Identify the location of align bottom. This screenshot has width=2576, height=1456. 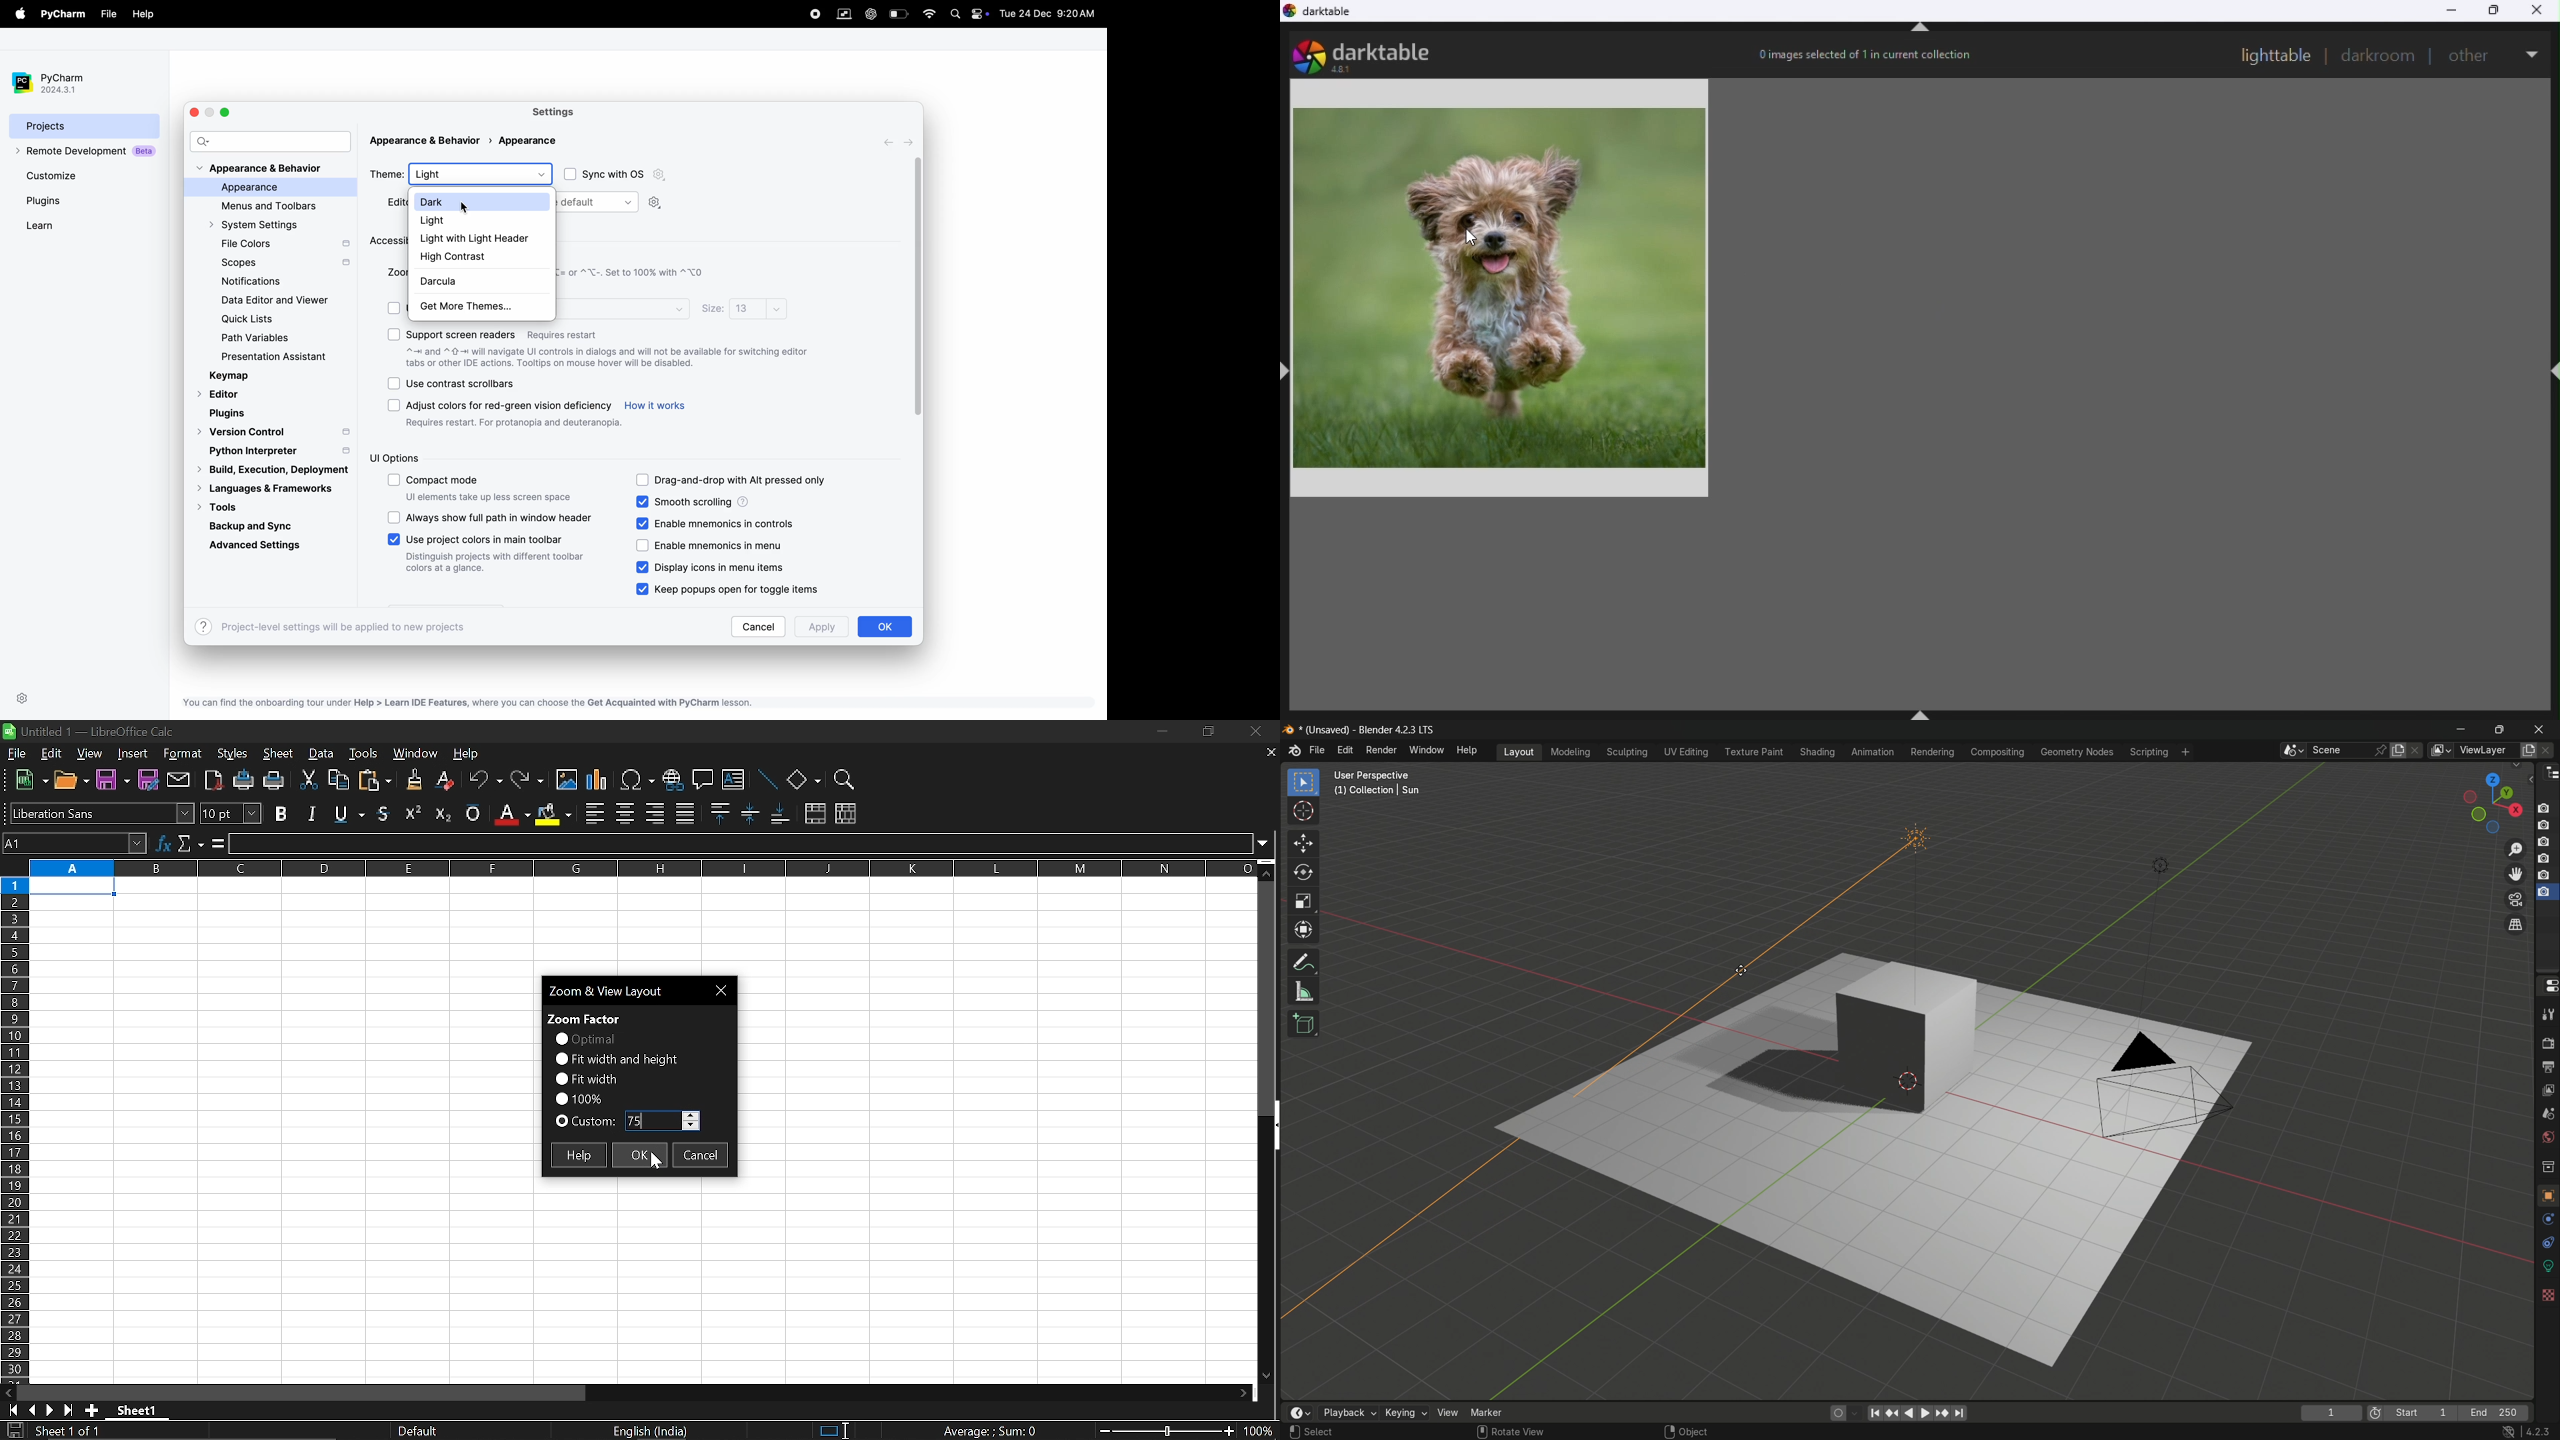
(782, 815).